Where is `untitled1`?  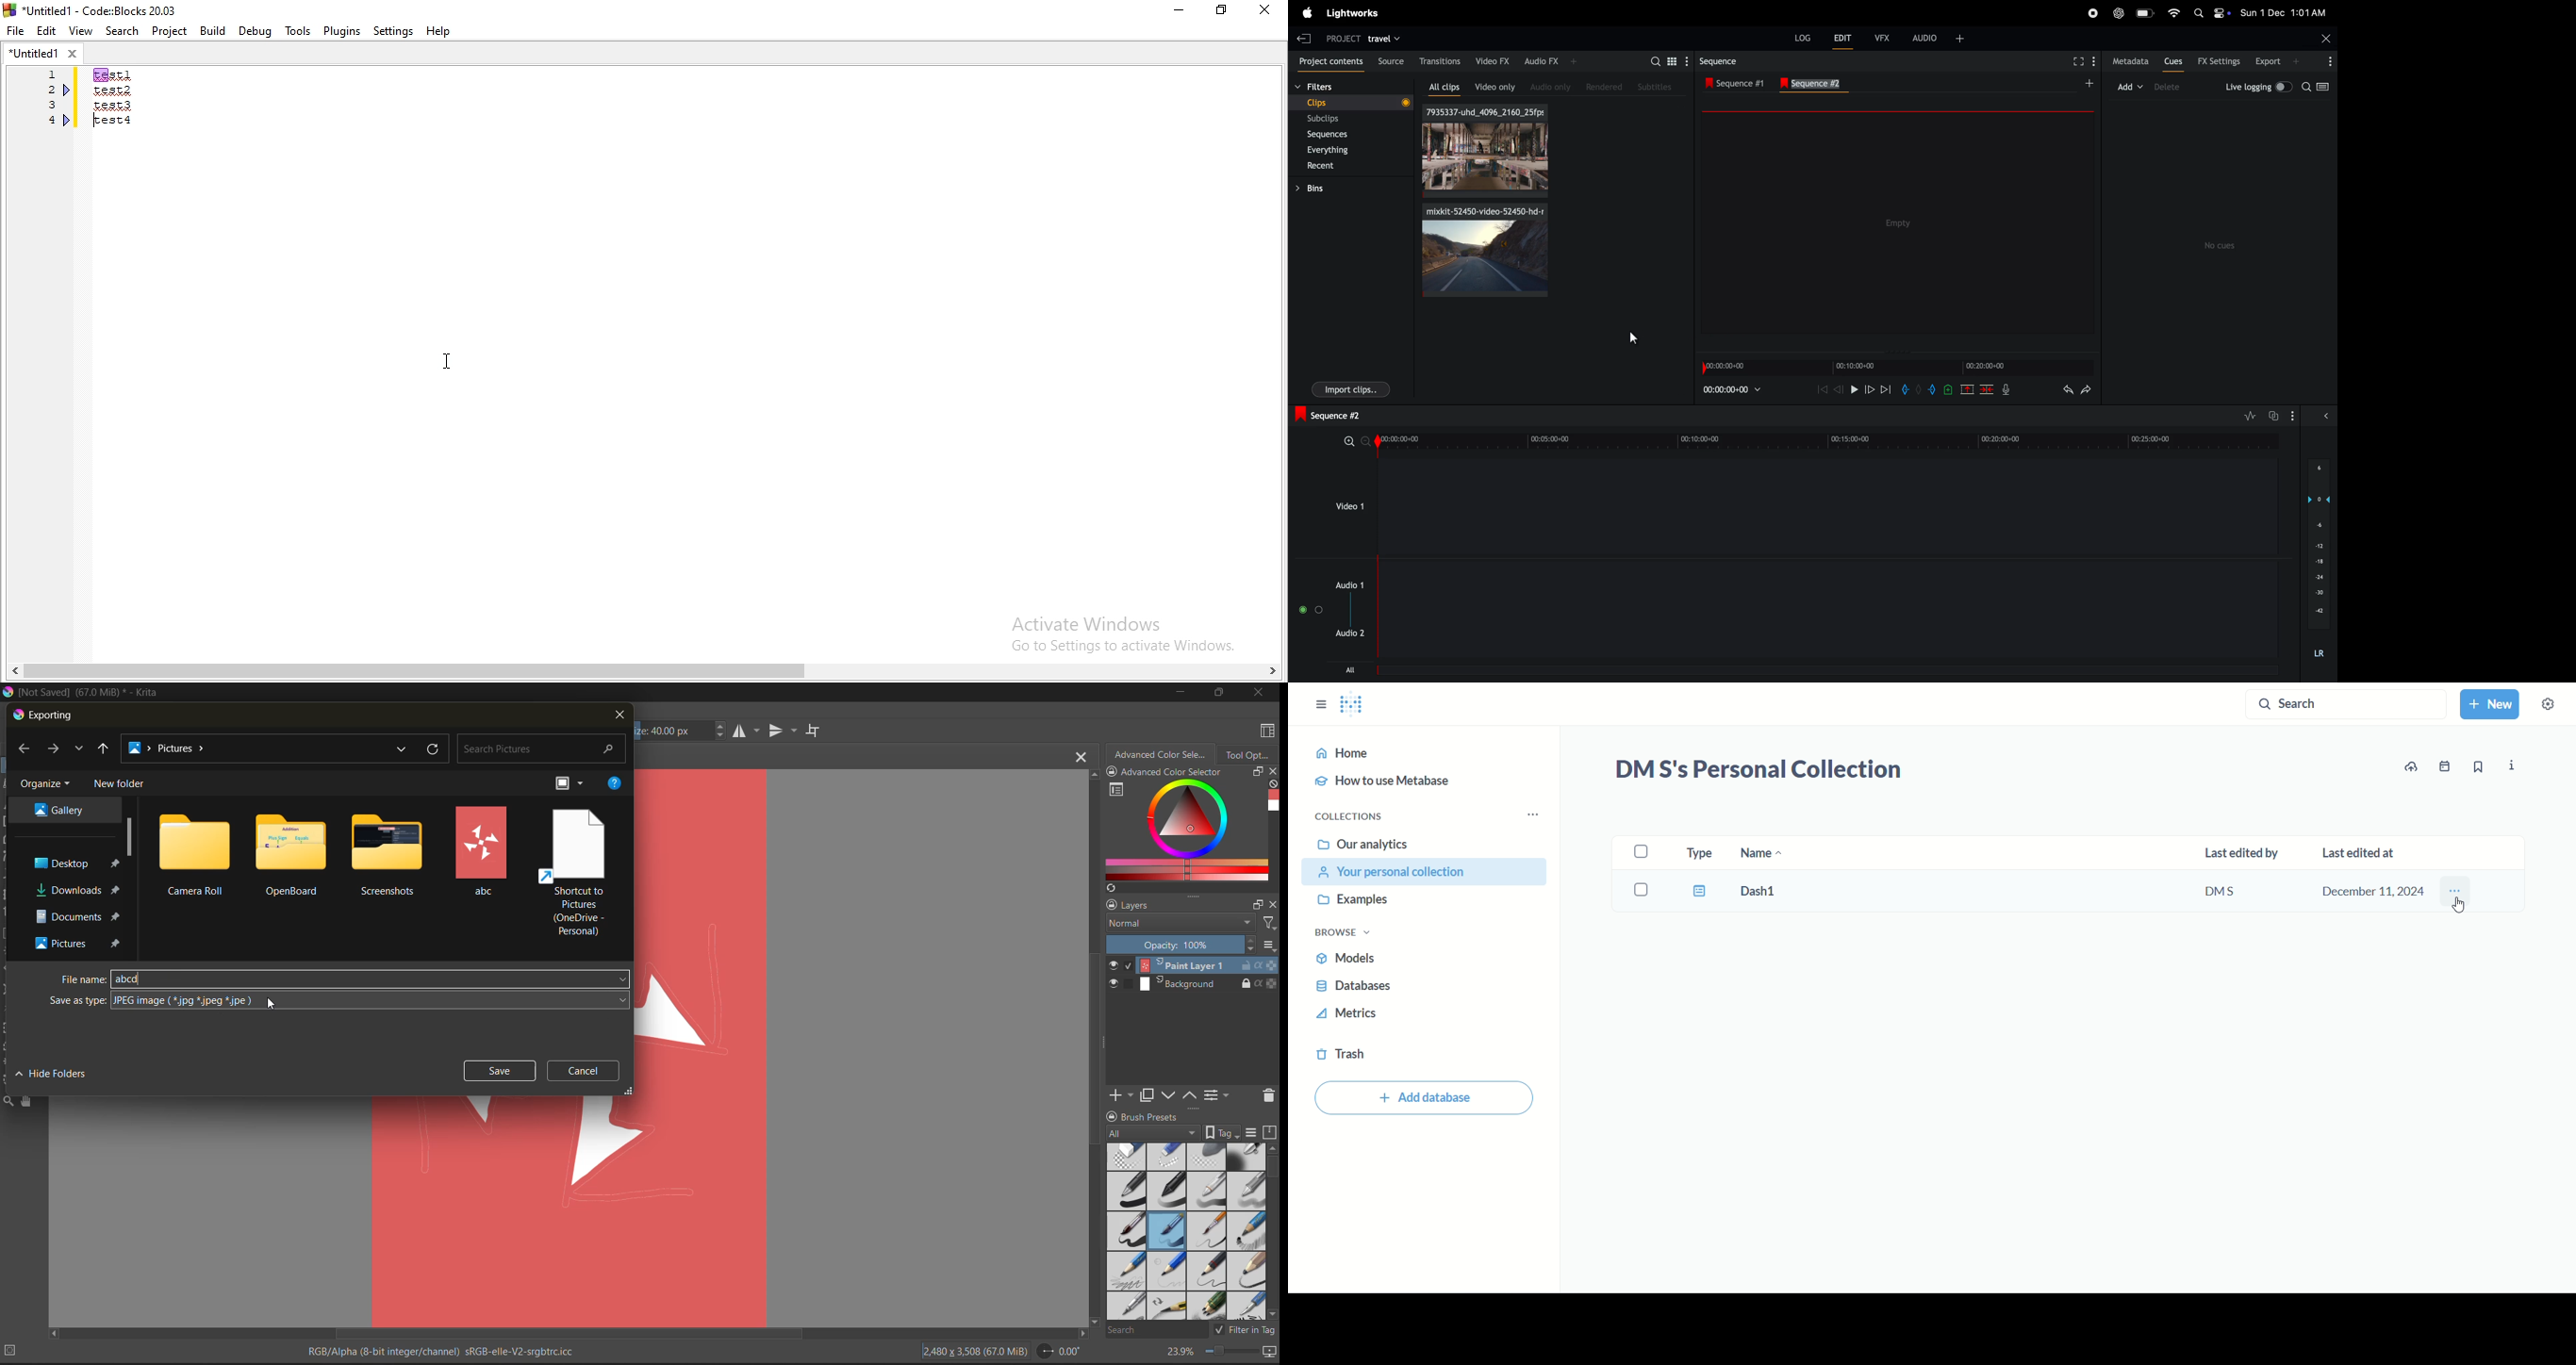 untitled1 is located at coordinates (43, 52).